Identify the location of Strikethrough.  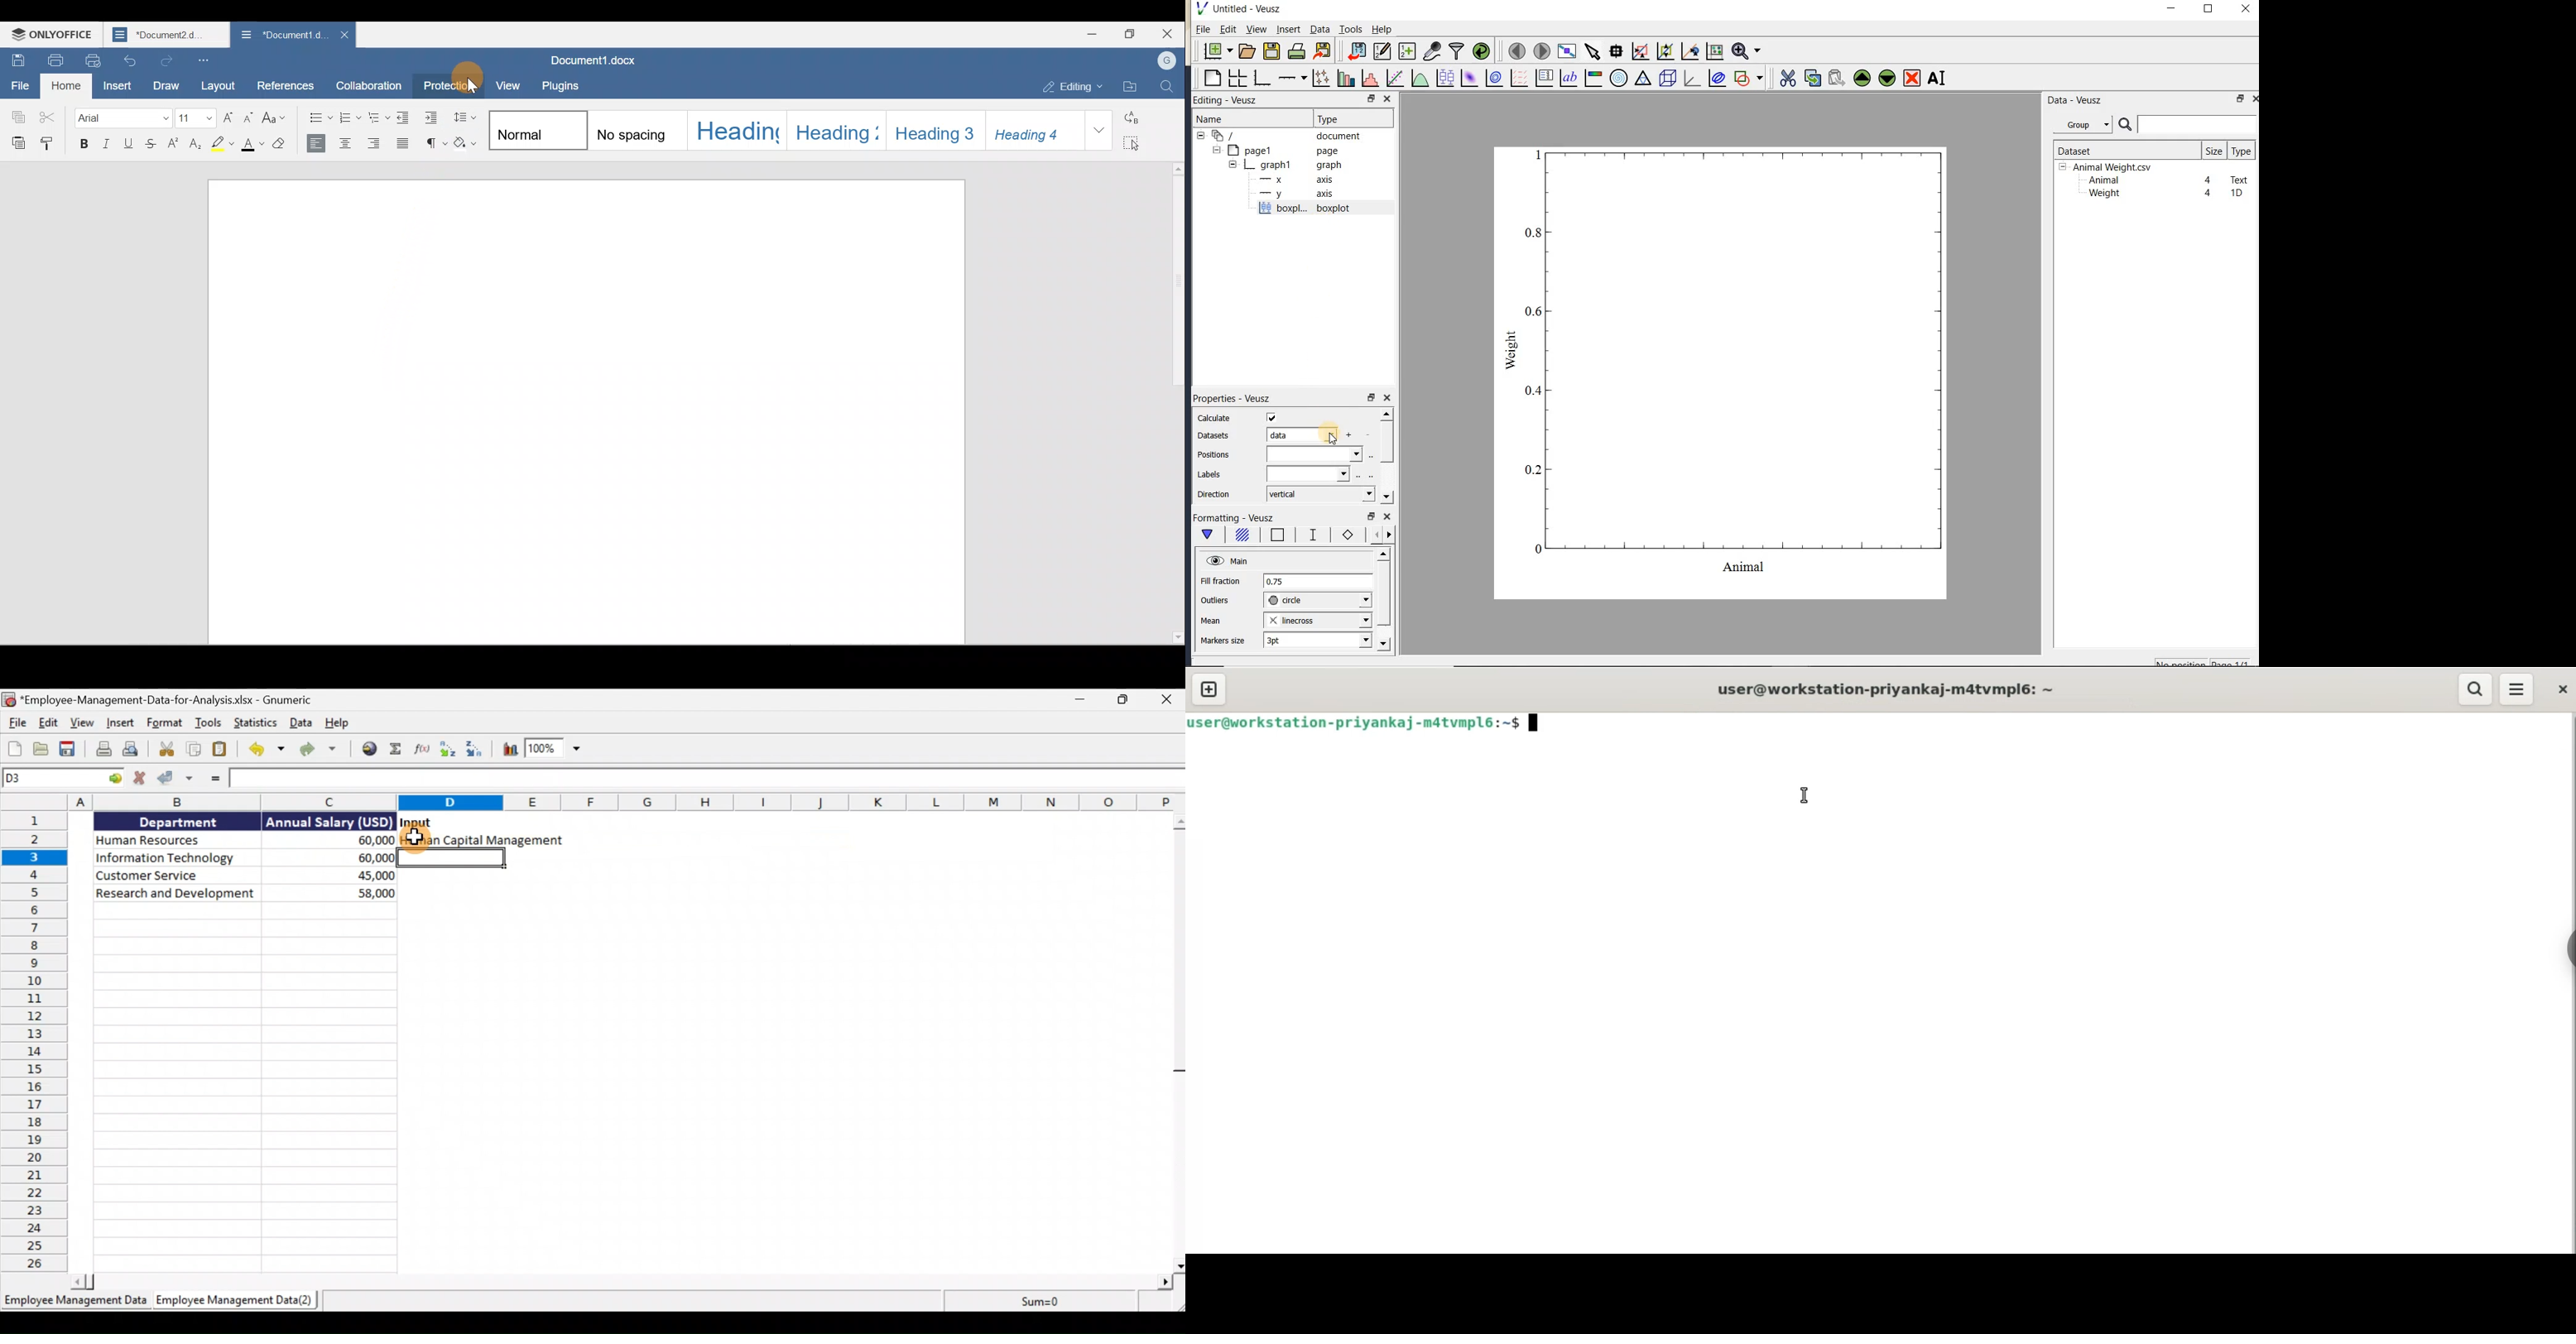
(153, 143).